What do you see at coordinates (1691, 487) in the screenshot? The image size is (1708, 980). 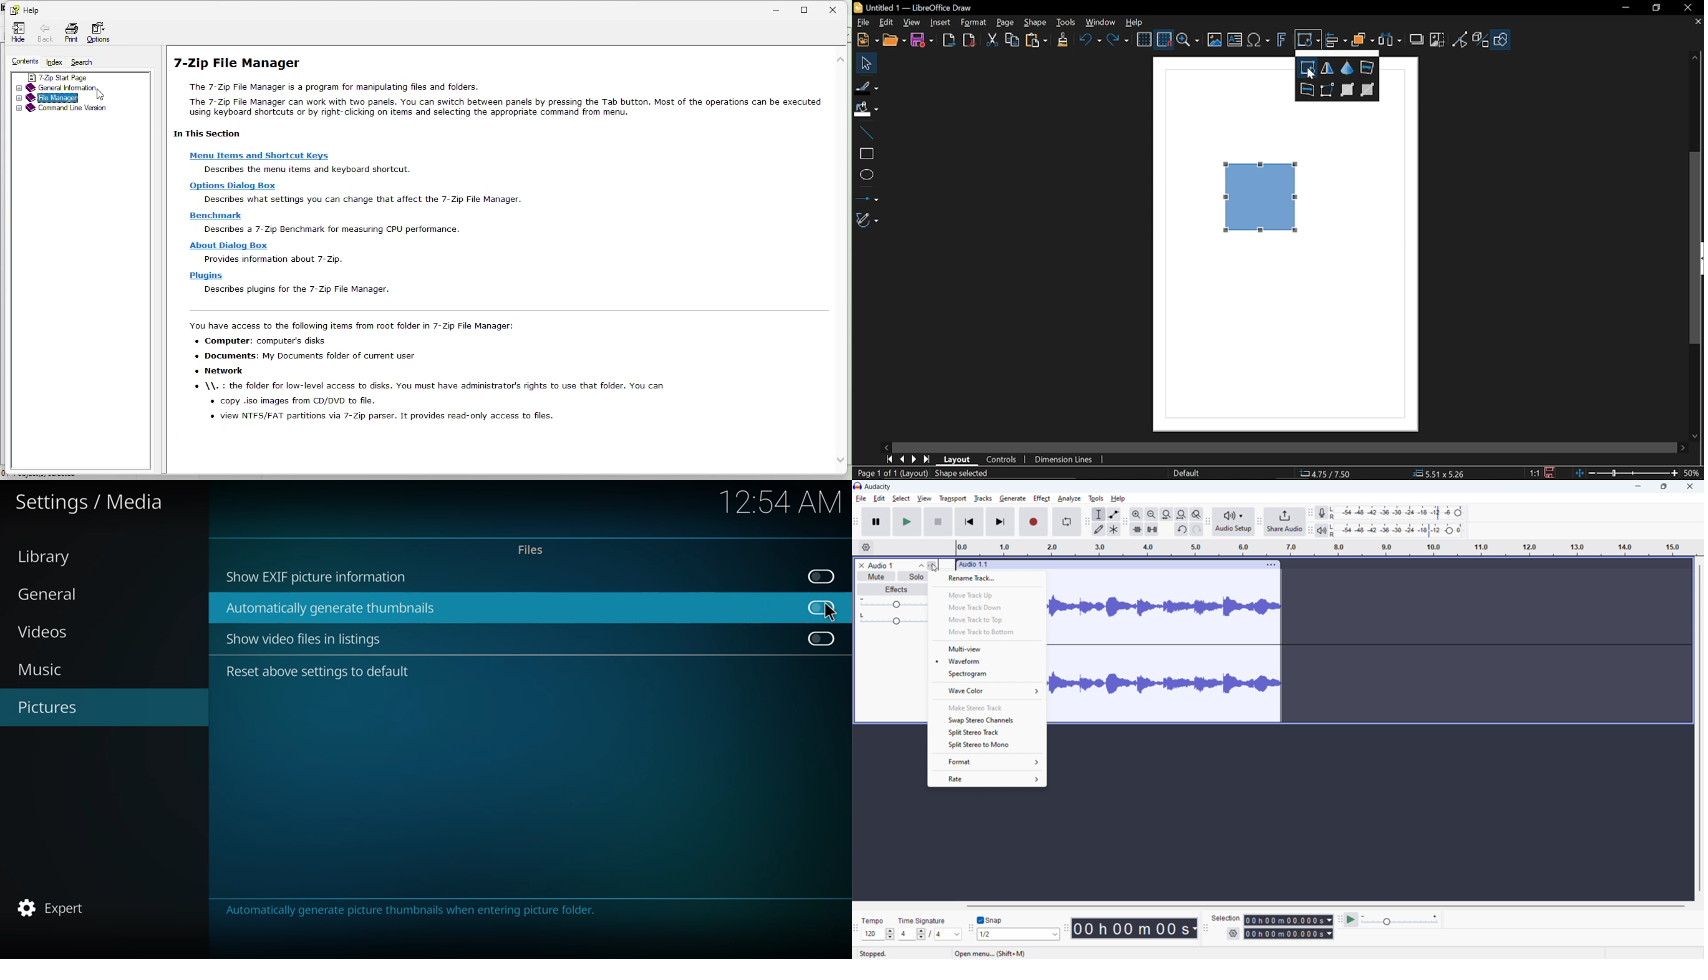 I see `close` at bounding box center [1691, 487].